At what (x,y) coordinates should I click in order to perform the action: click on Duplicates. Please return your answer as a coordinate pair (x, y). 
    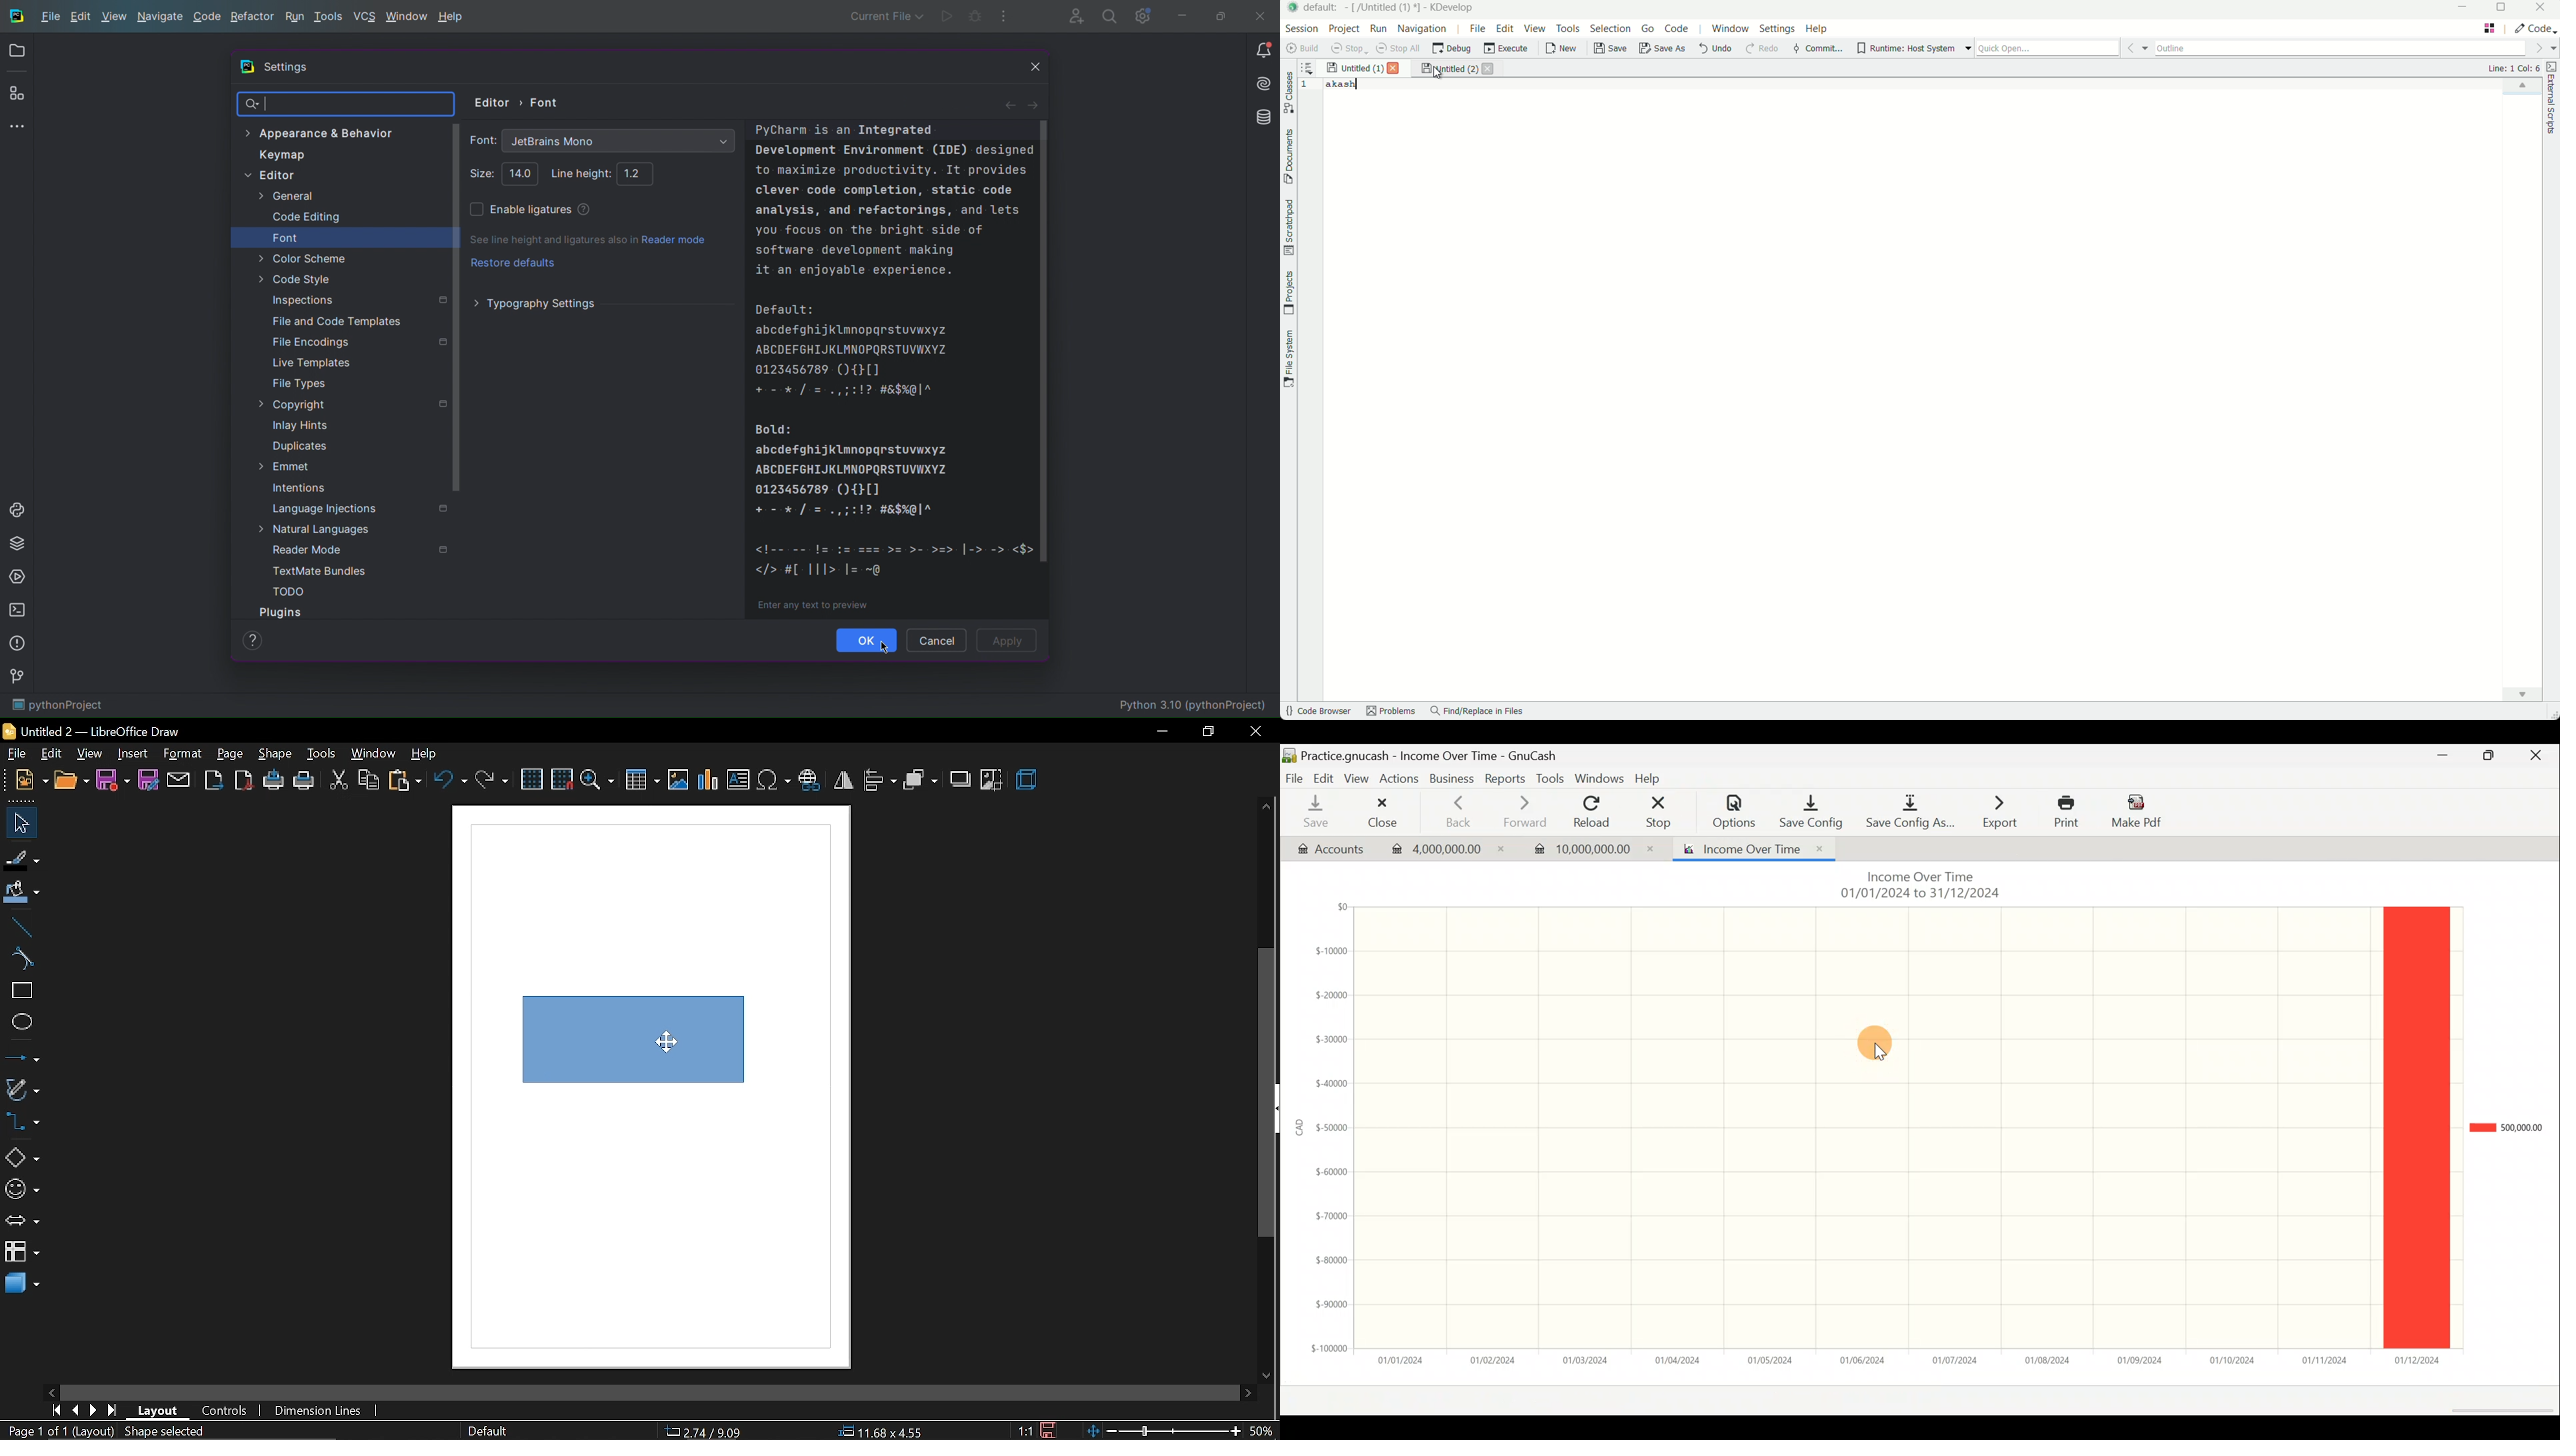
    Looking at the image, I should click on (297, 447).